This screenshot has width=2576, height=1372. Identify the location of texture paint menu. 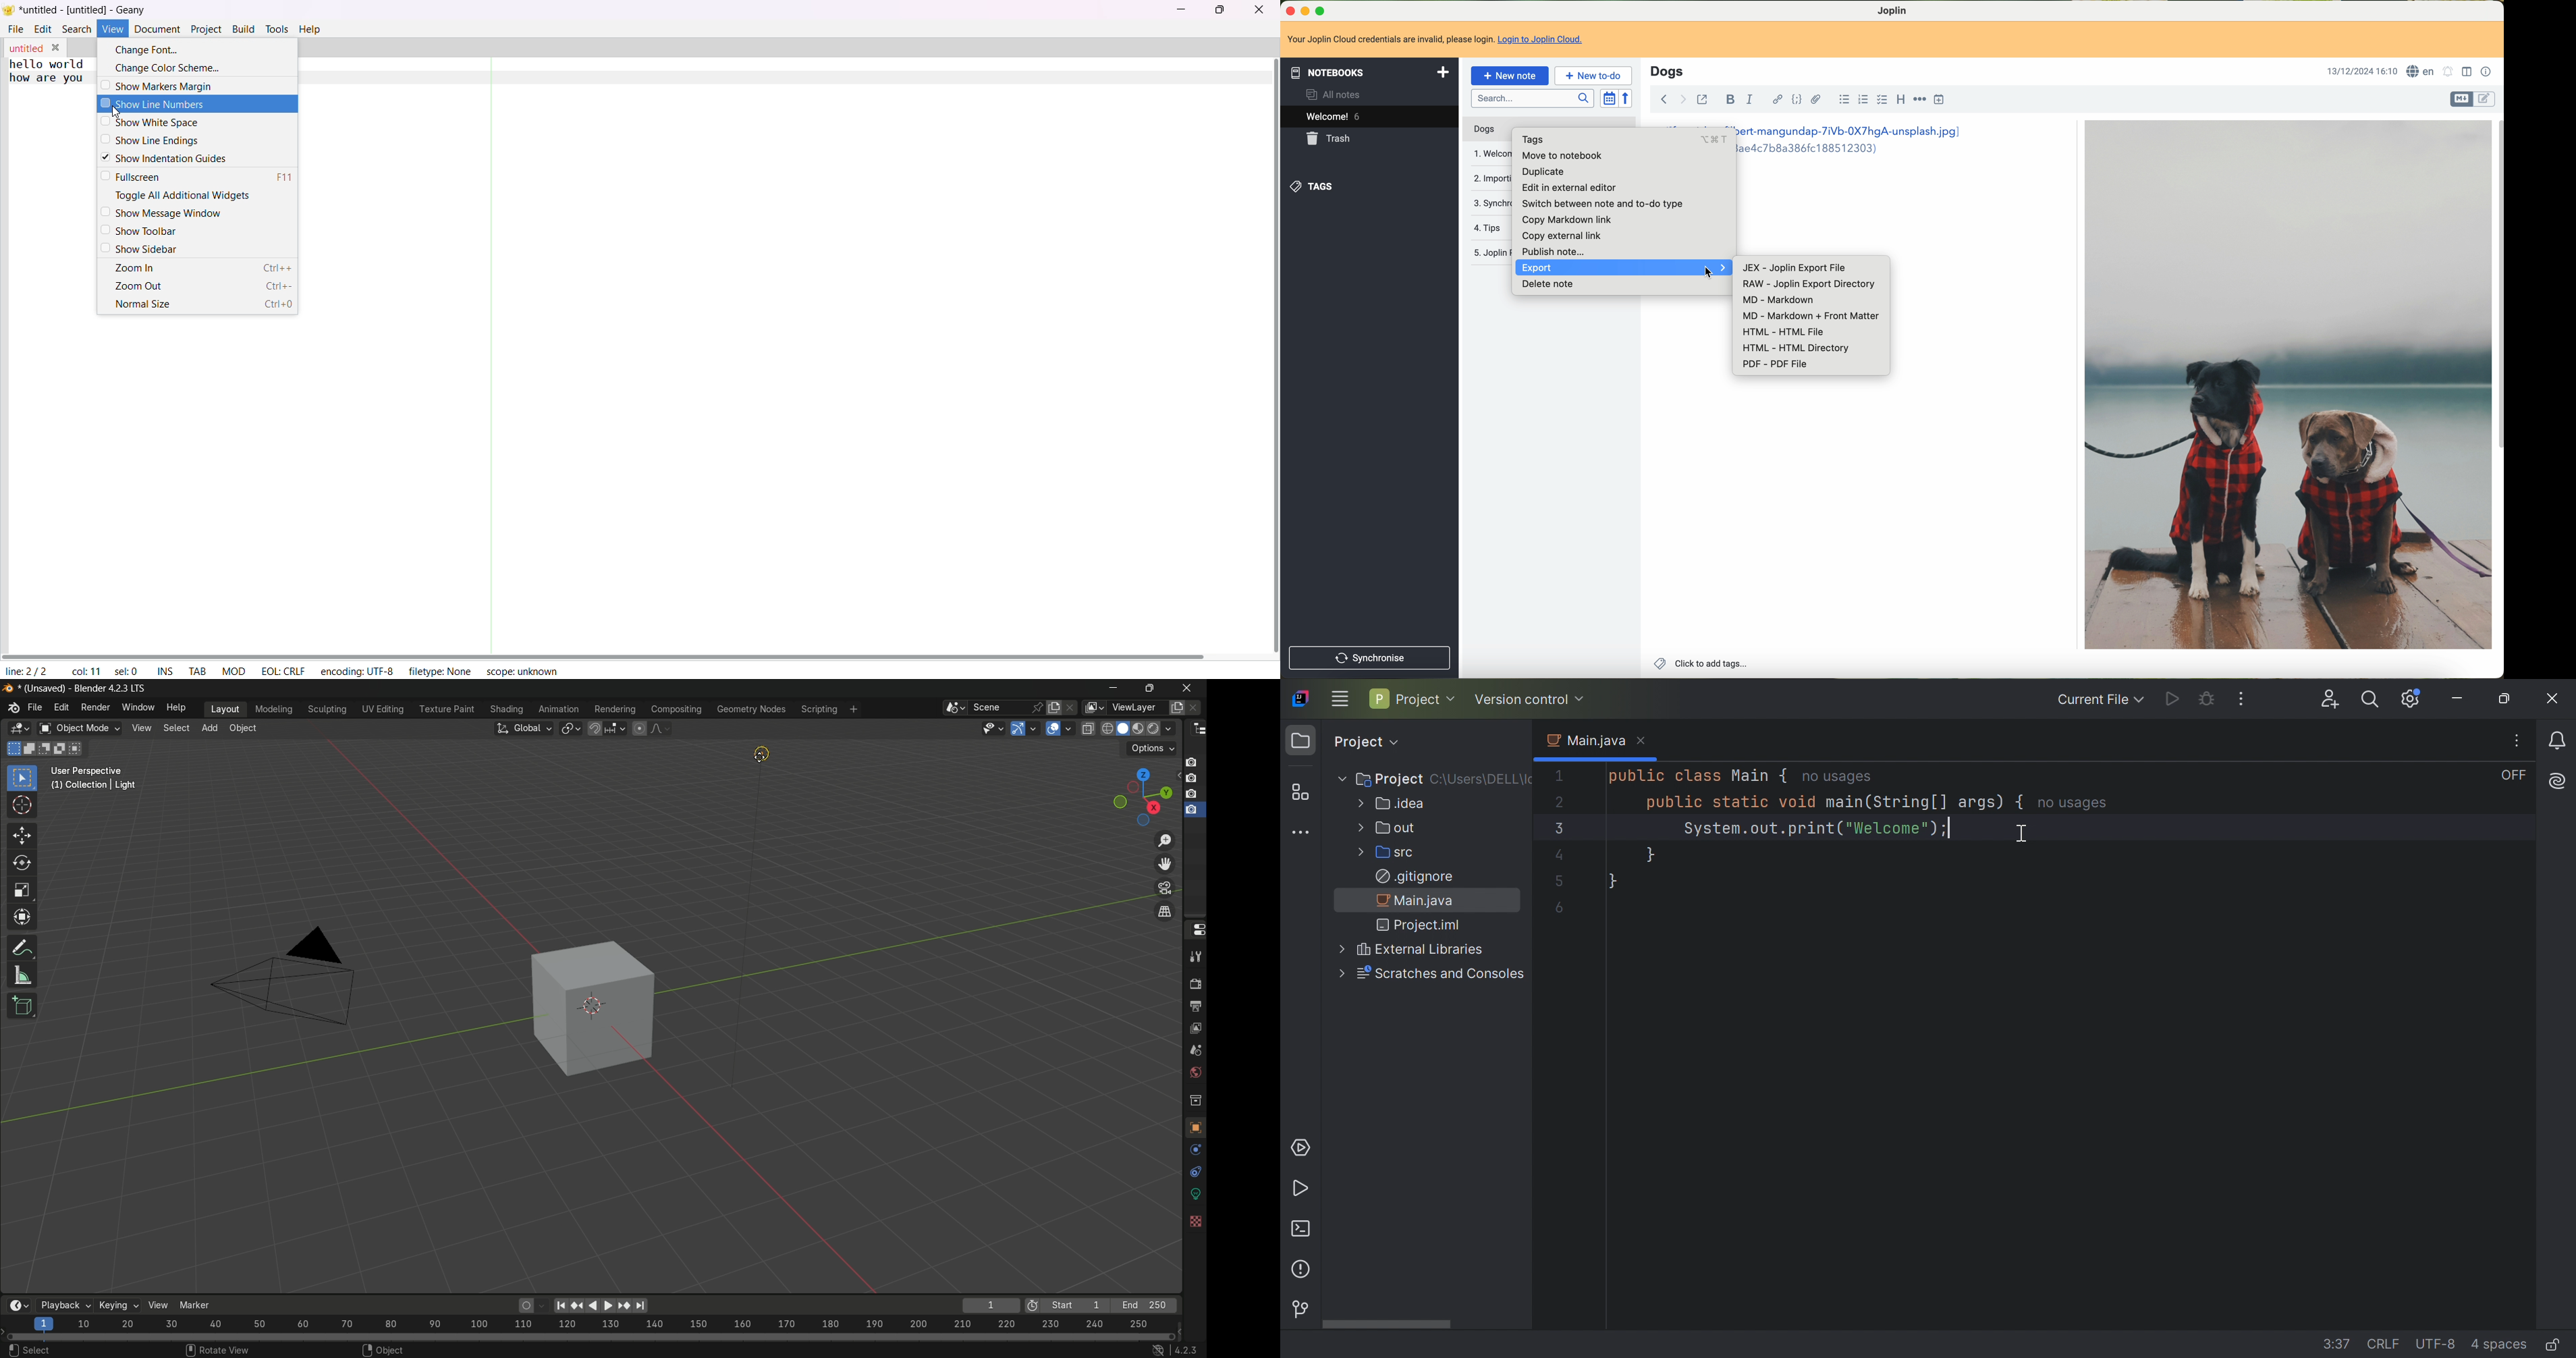
(449, 709).